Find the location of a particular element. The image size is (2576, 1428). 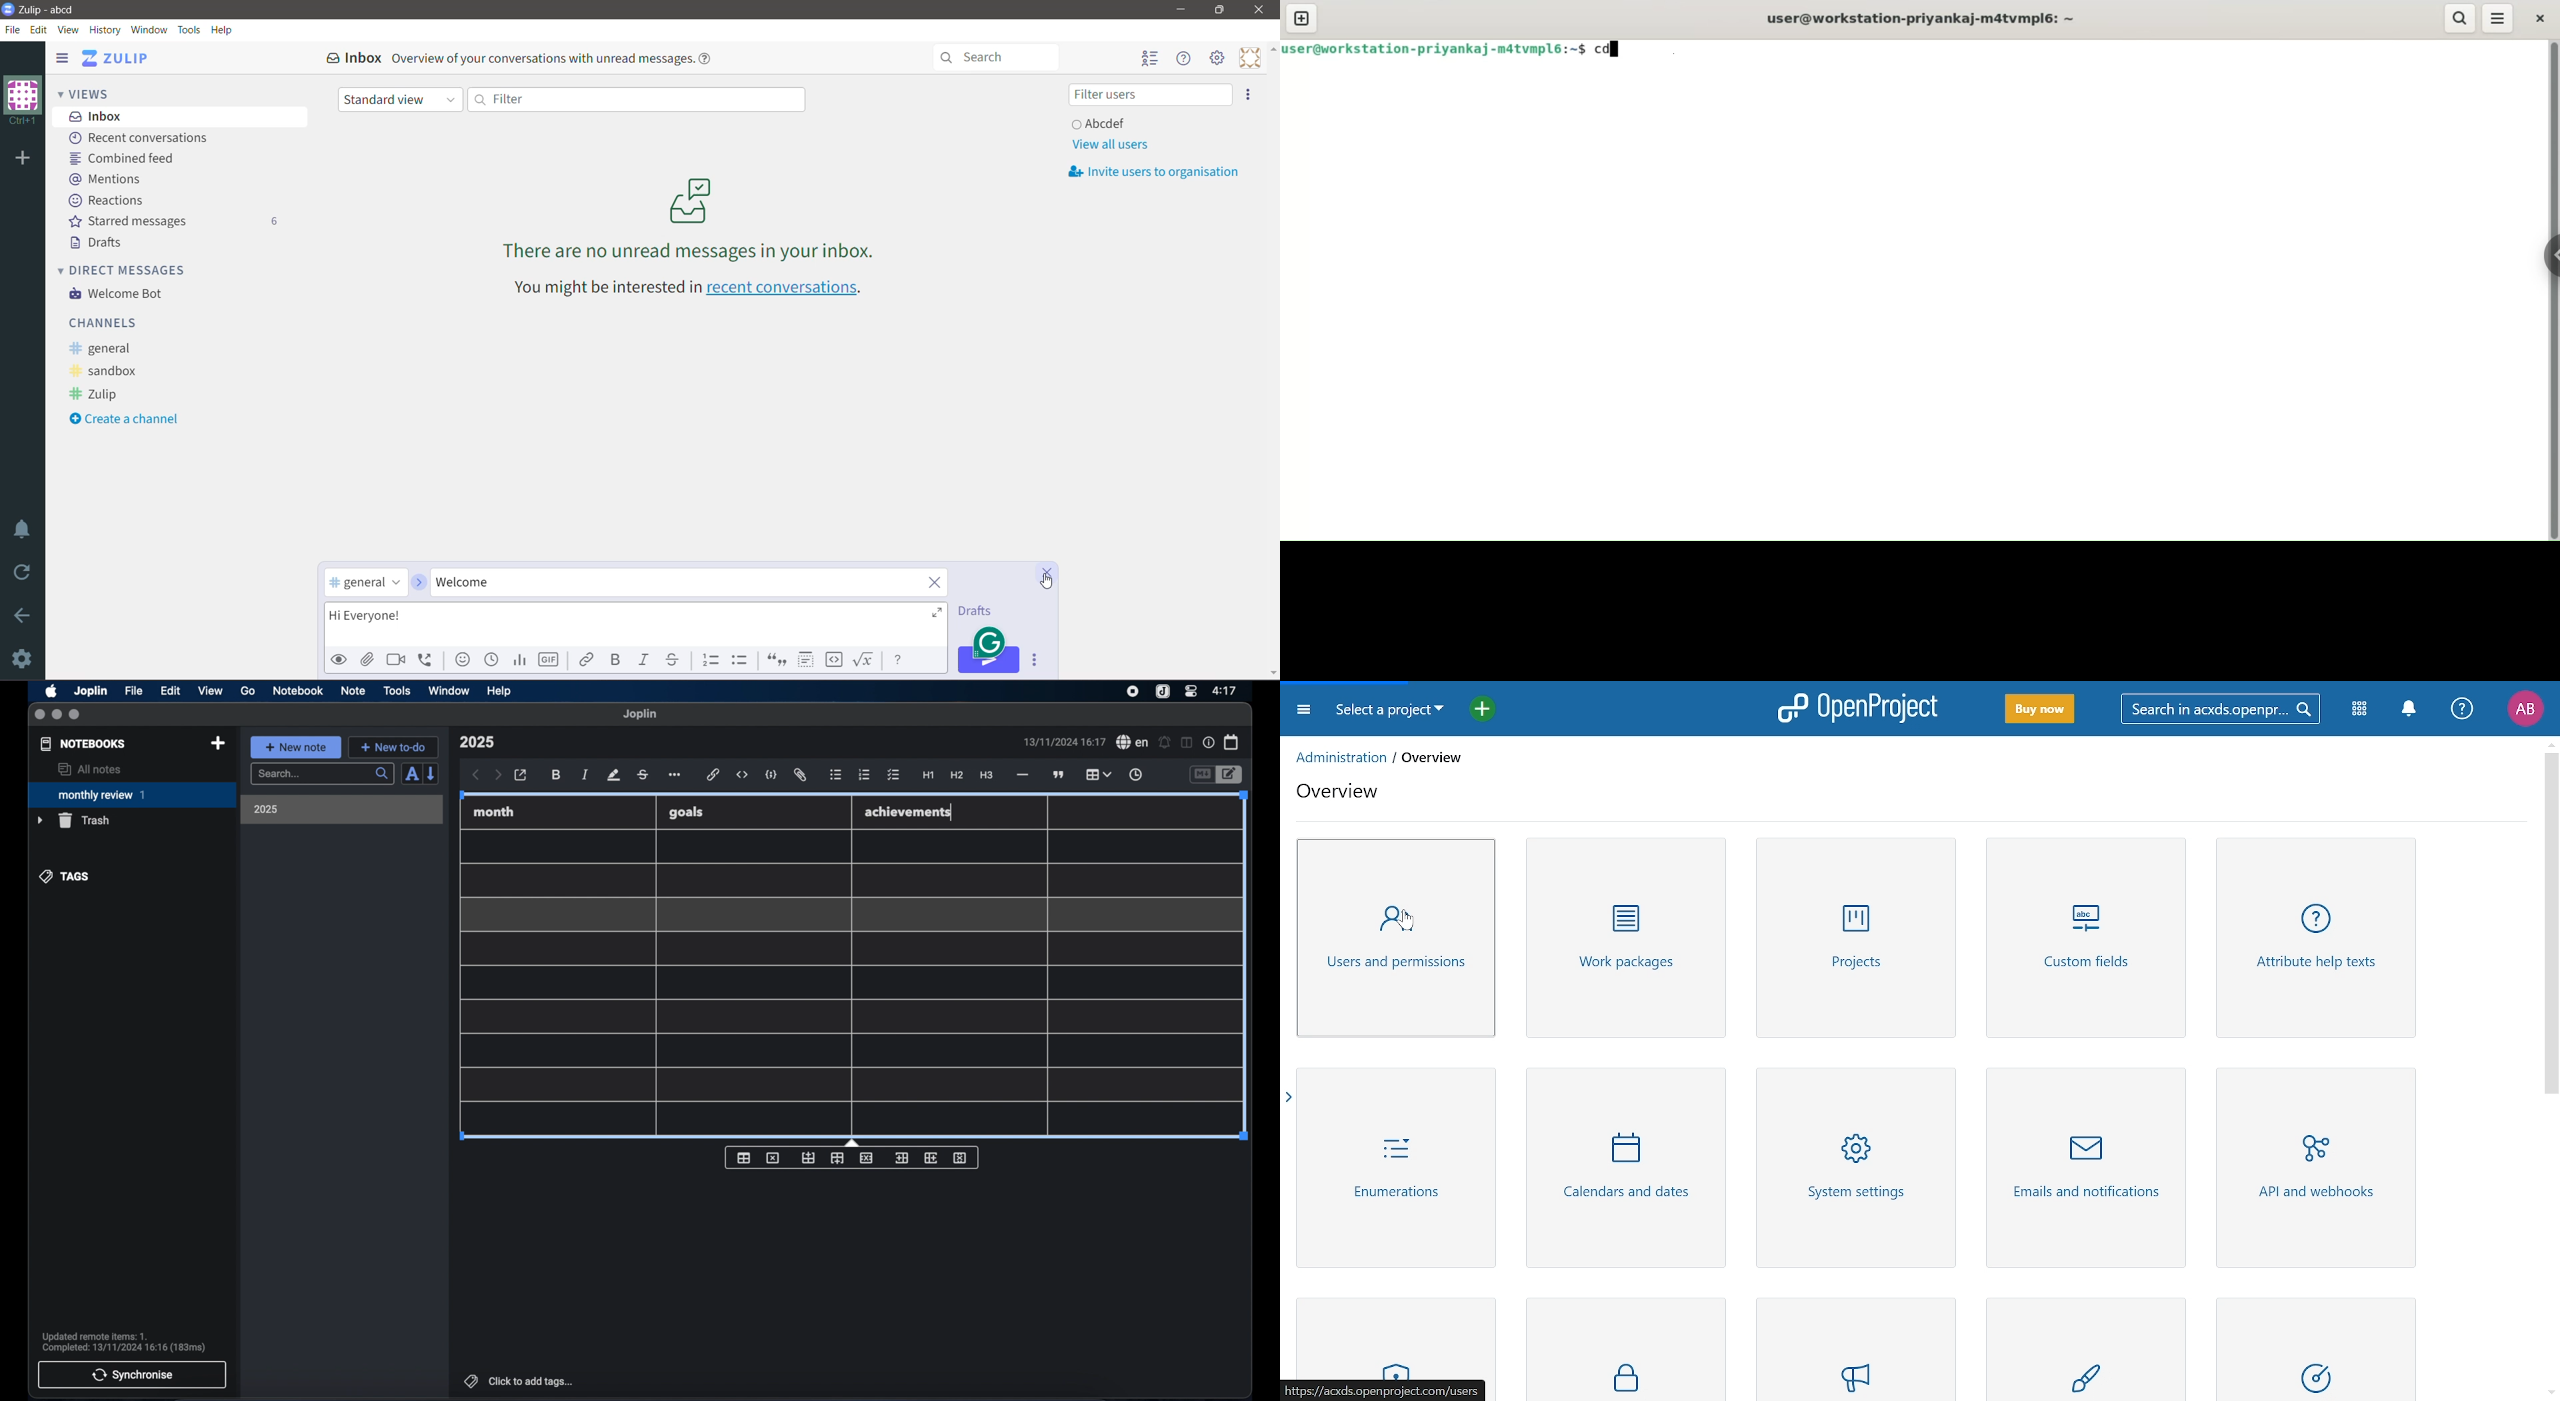

Joplin is located at coordinates (92, 692).